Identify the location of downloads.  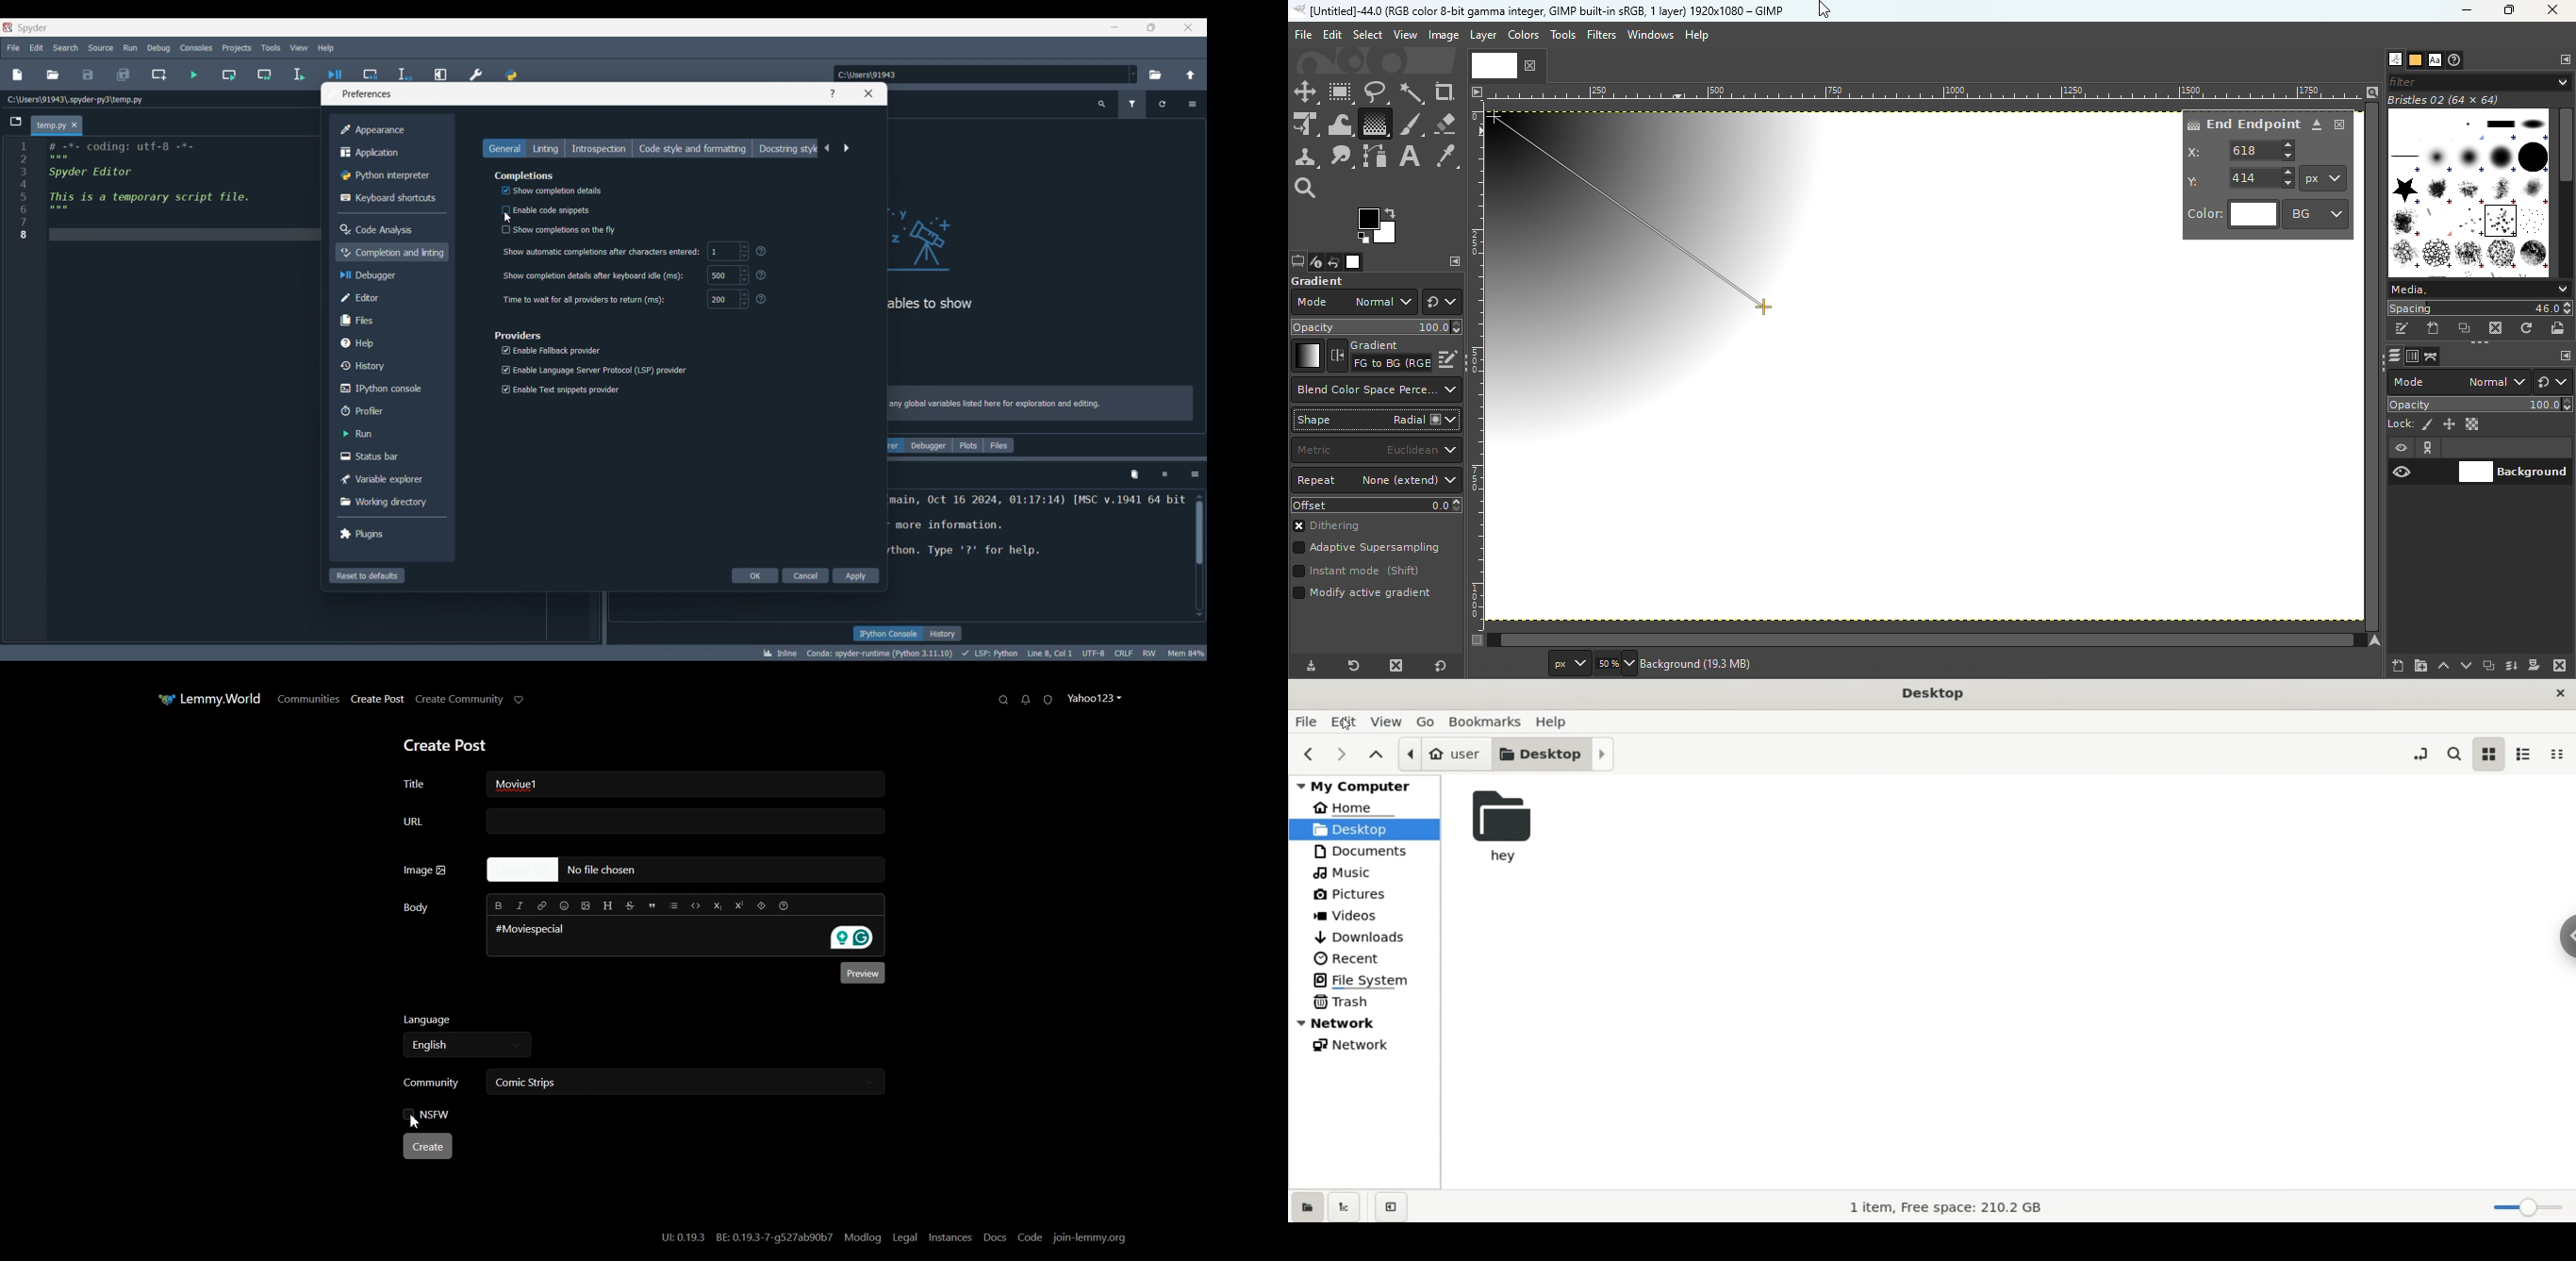
(1360, 937).